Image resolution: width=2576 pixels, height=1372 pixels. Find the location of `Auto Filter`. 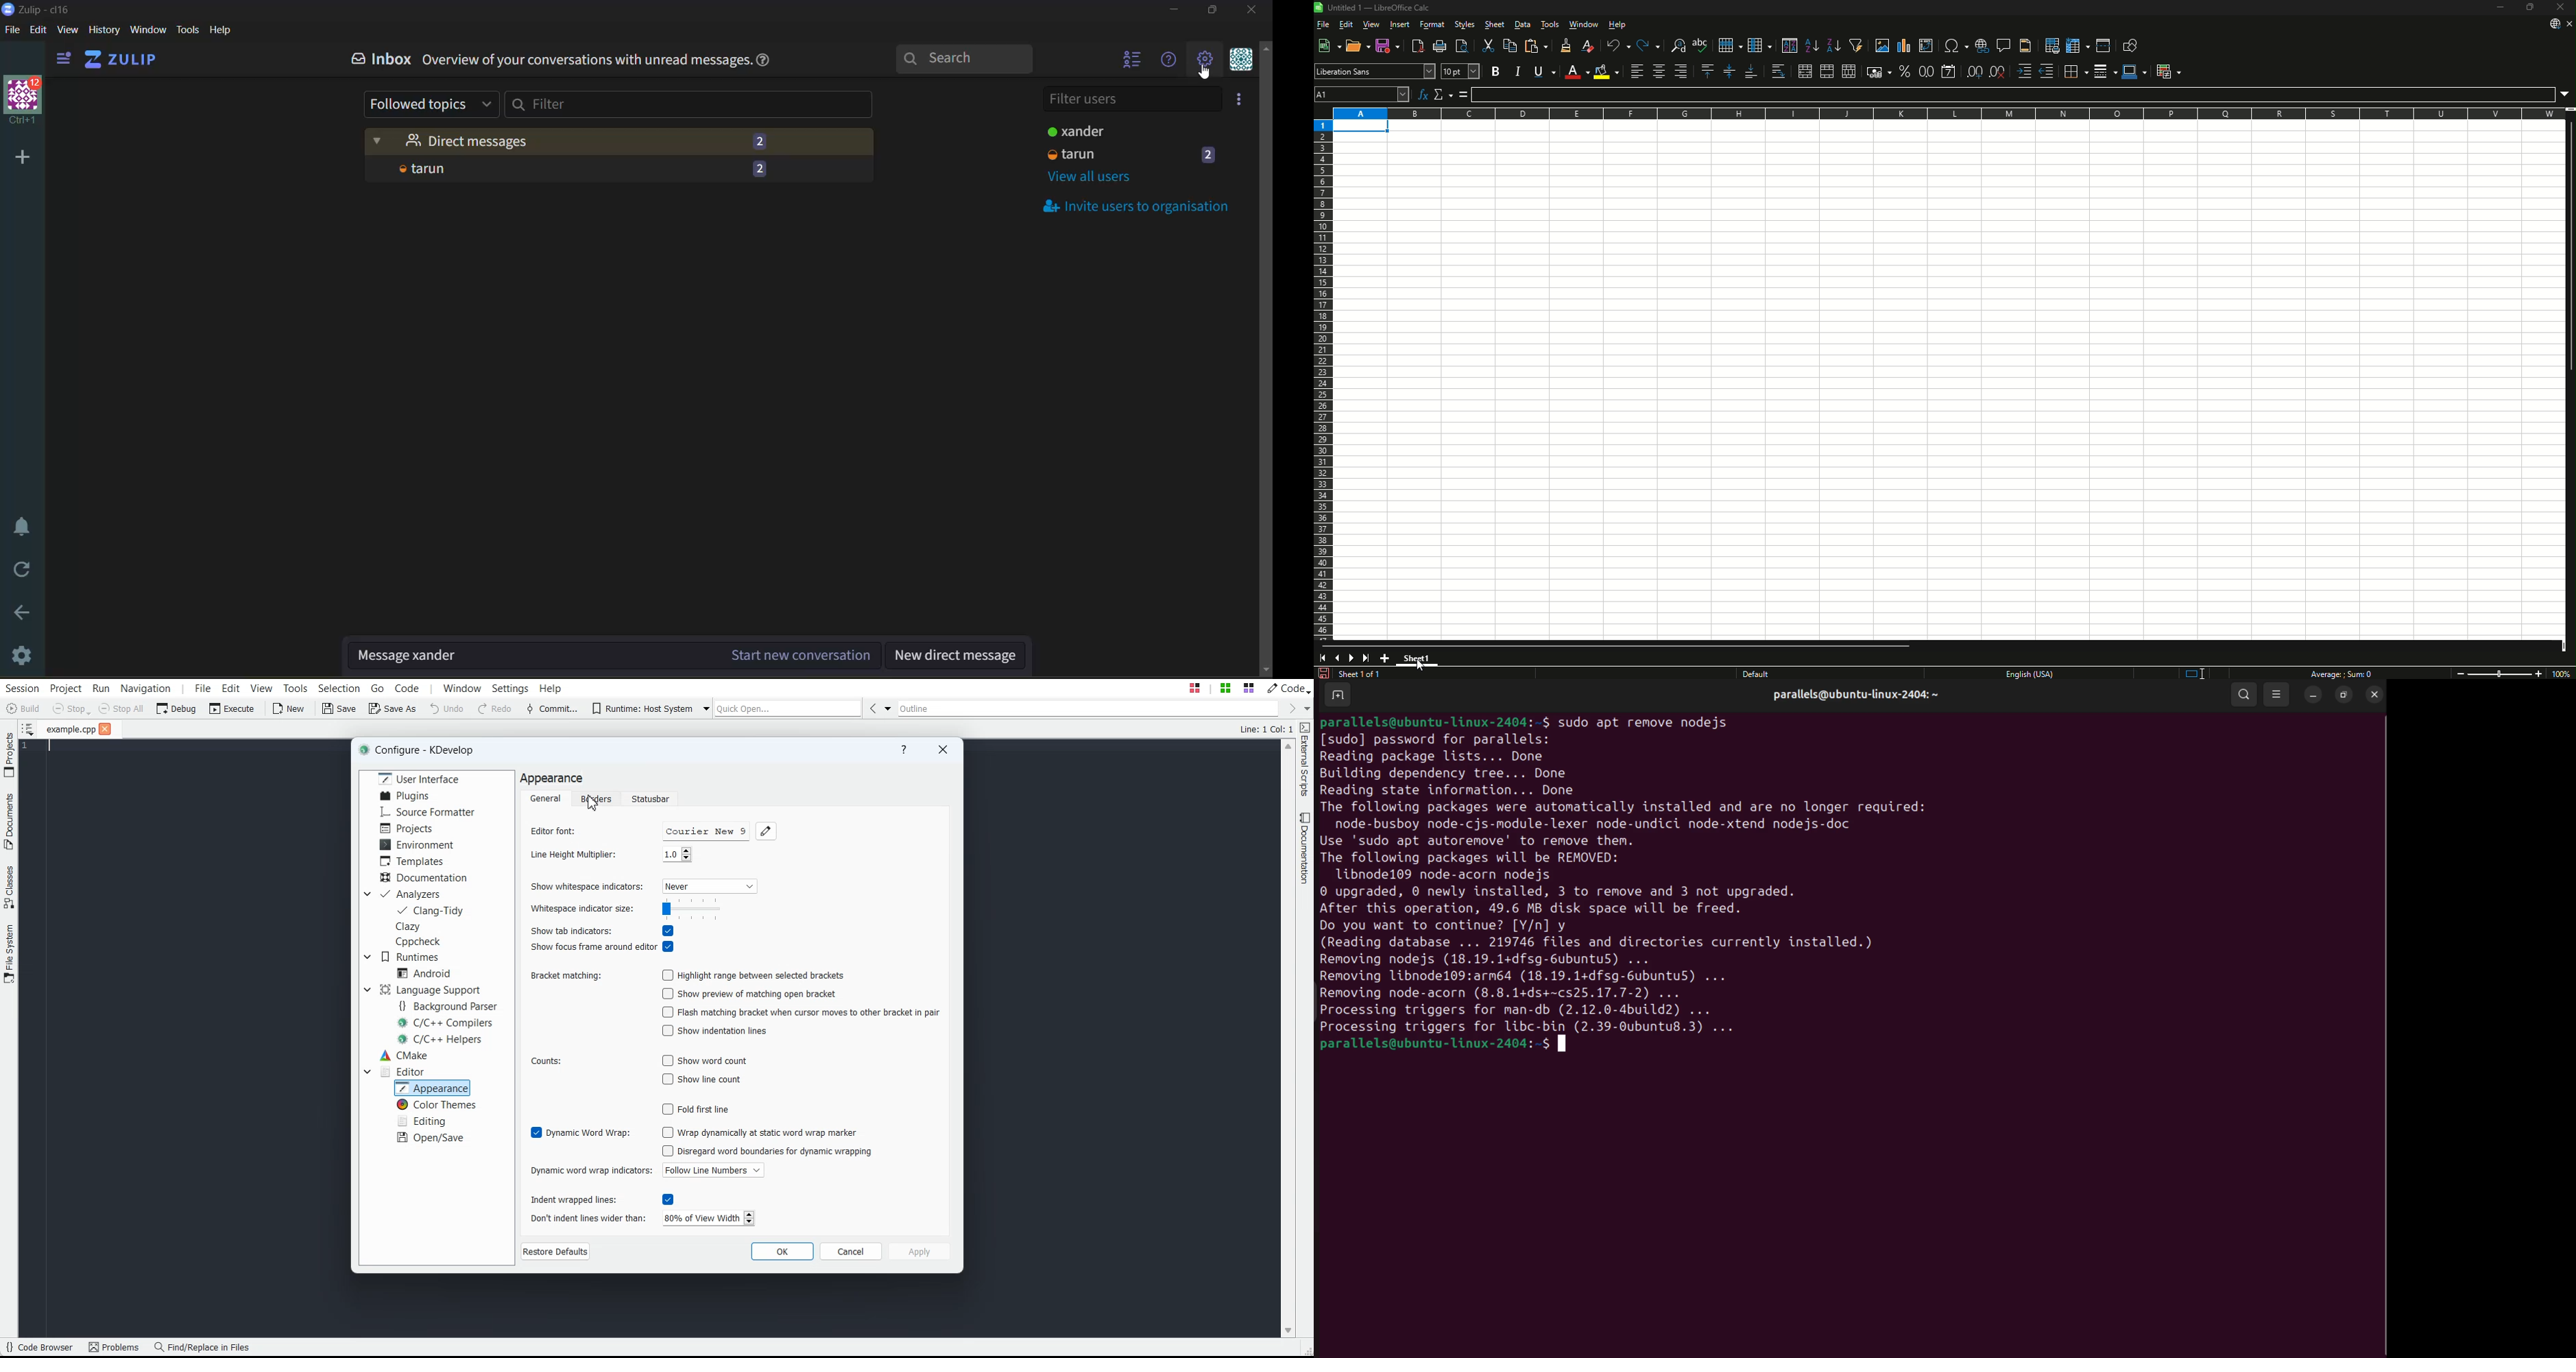

Auto Filter is located at coordinates (1857, 45).